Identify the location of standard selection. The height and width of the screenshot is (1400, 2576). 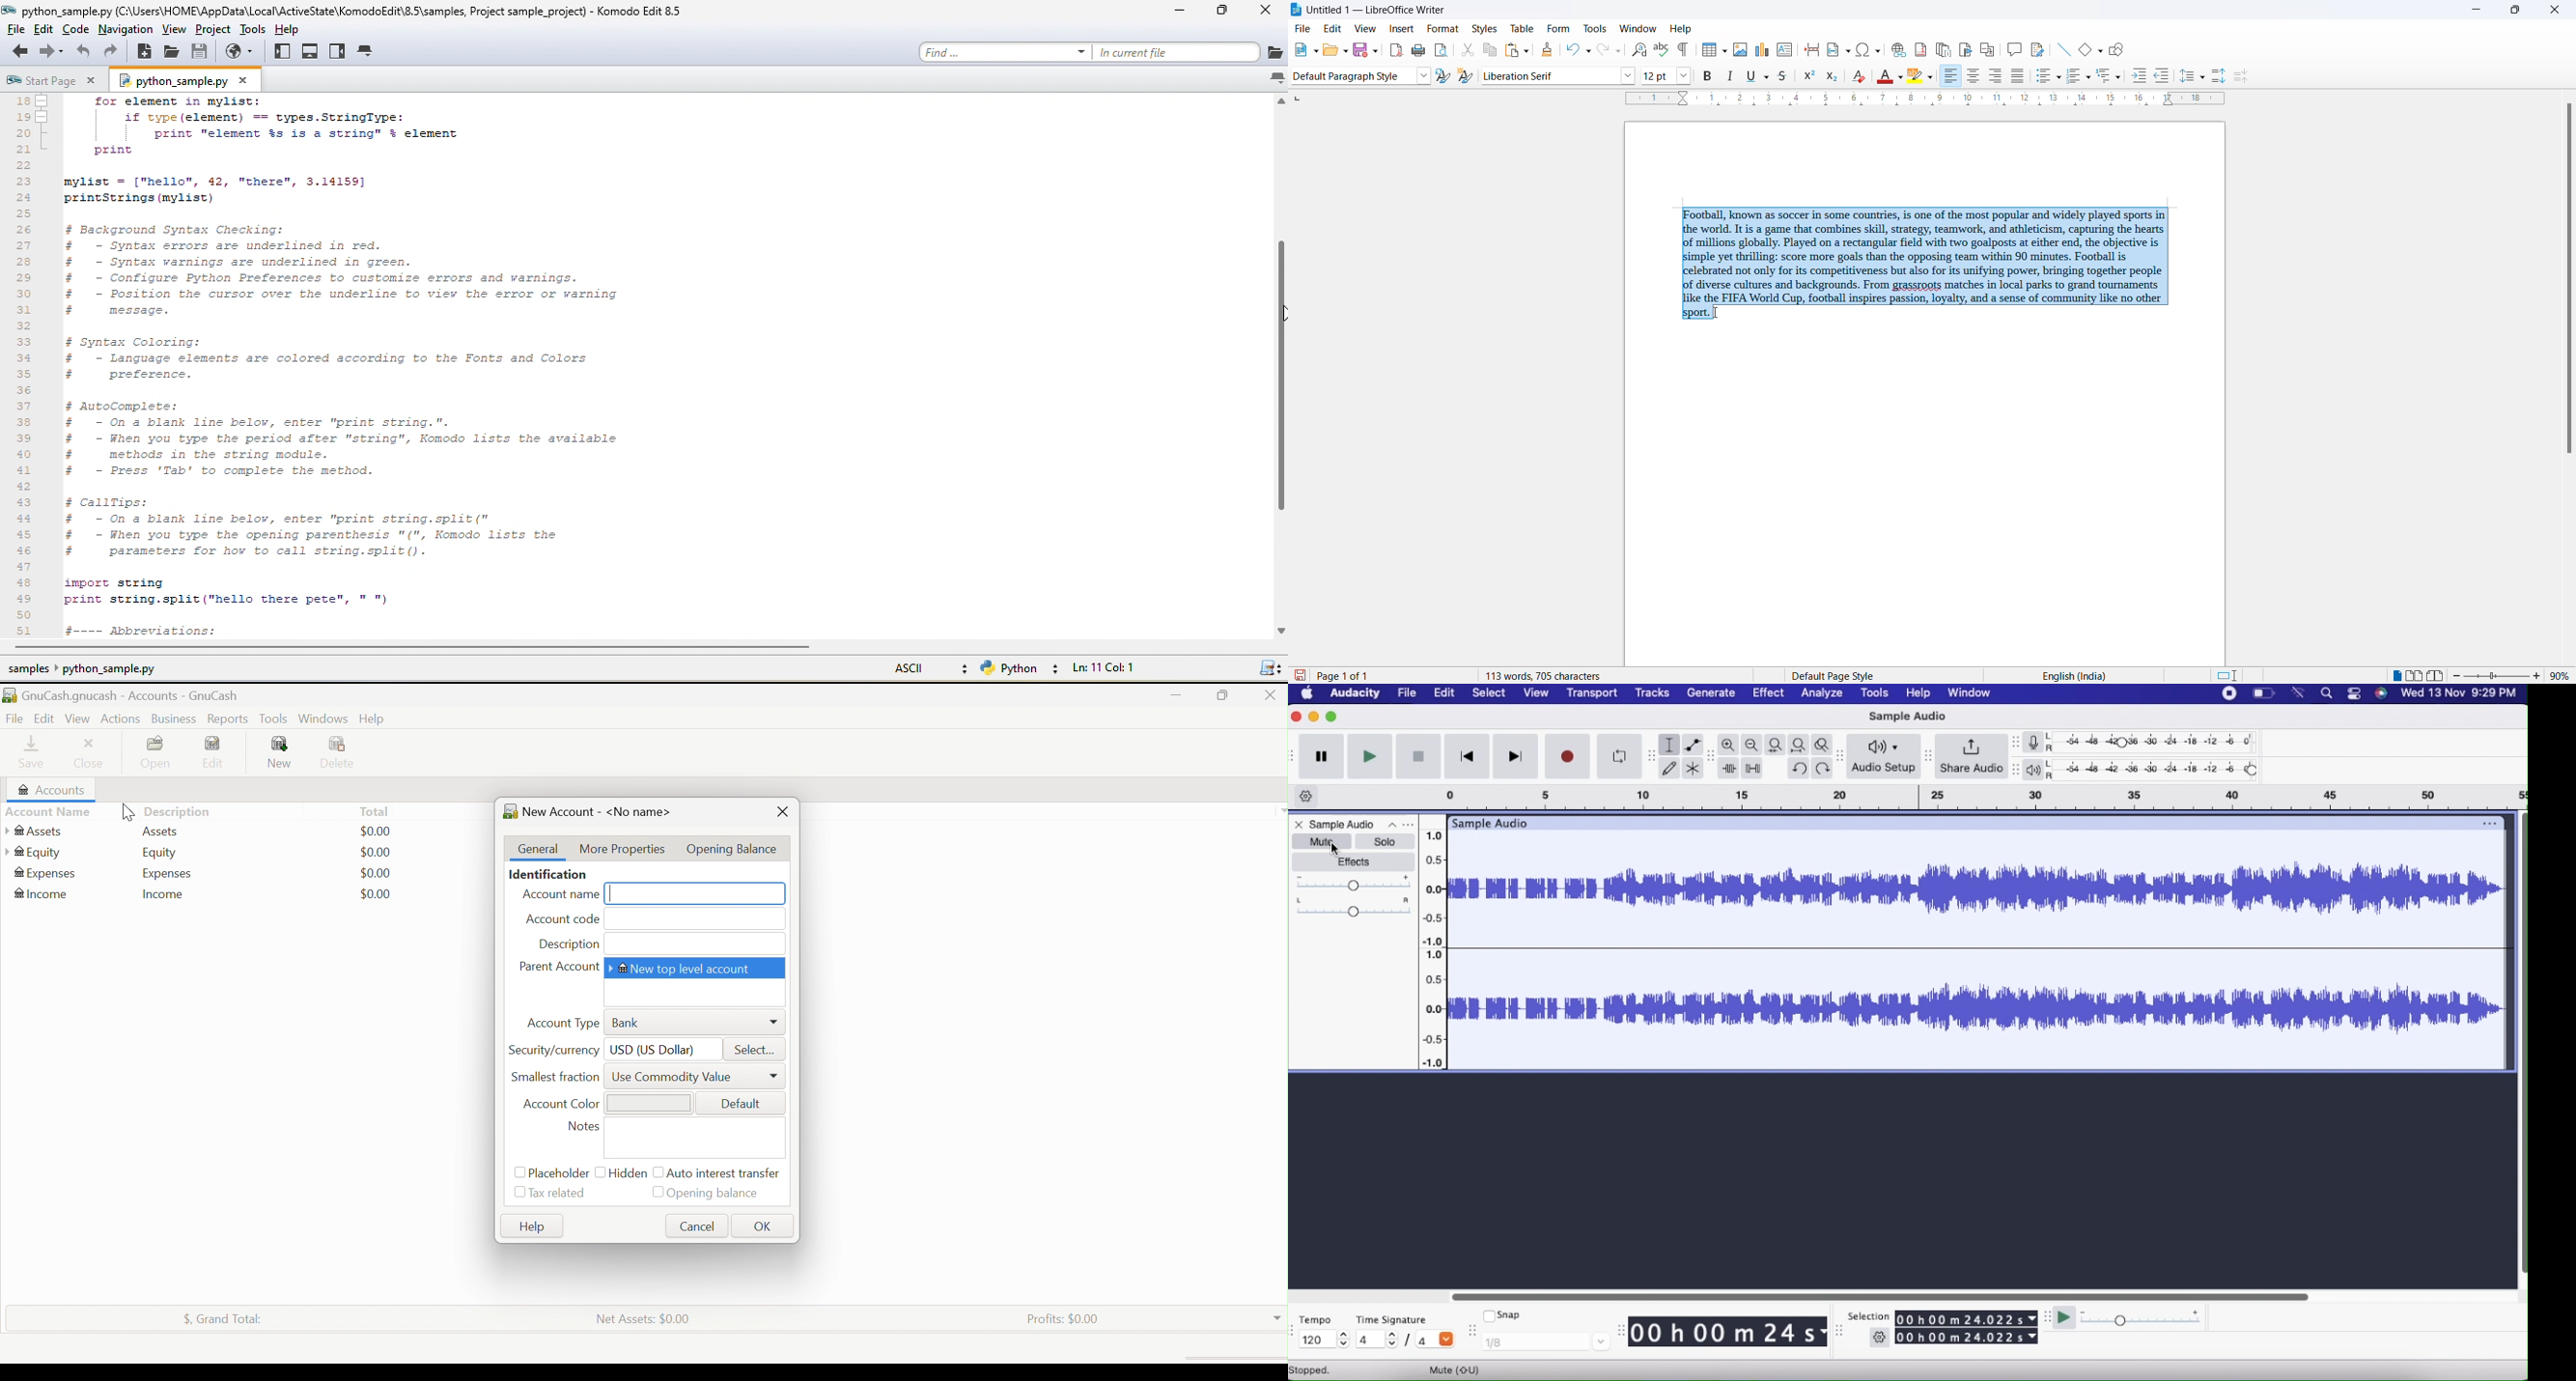
(2227, 676).